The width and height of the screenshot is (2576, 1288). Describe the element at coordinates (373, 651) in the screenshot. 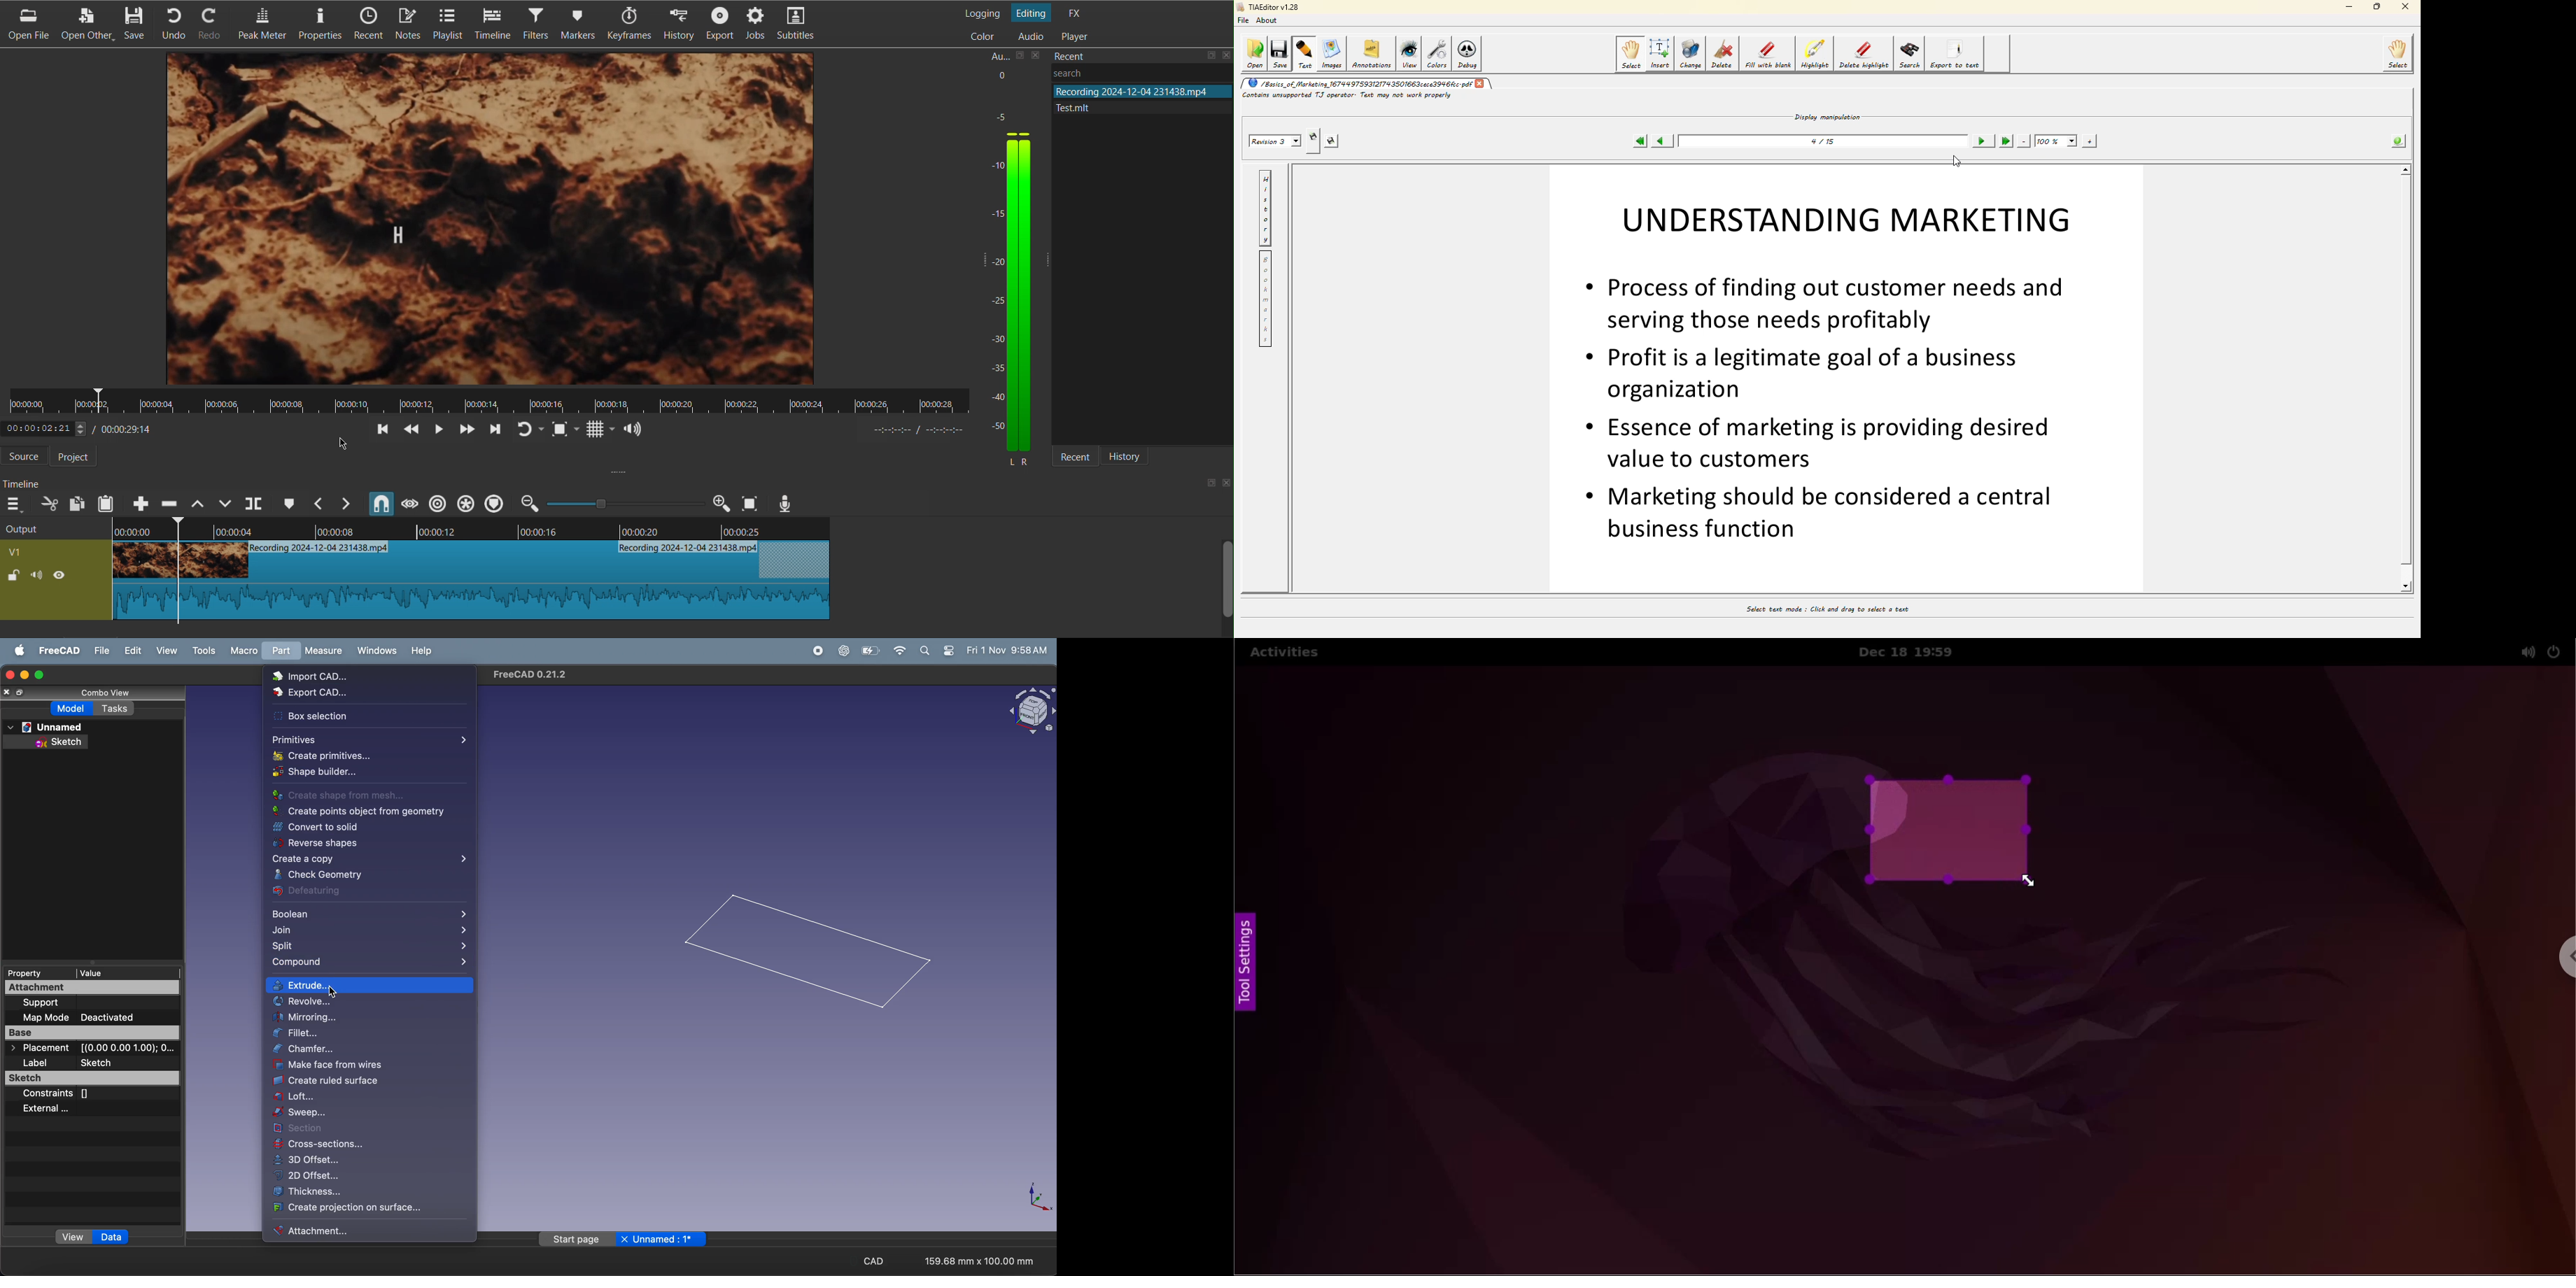

I see `windows` at that location.